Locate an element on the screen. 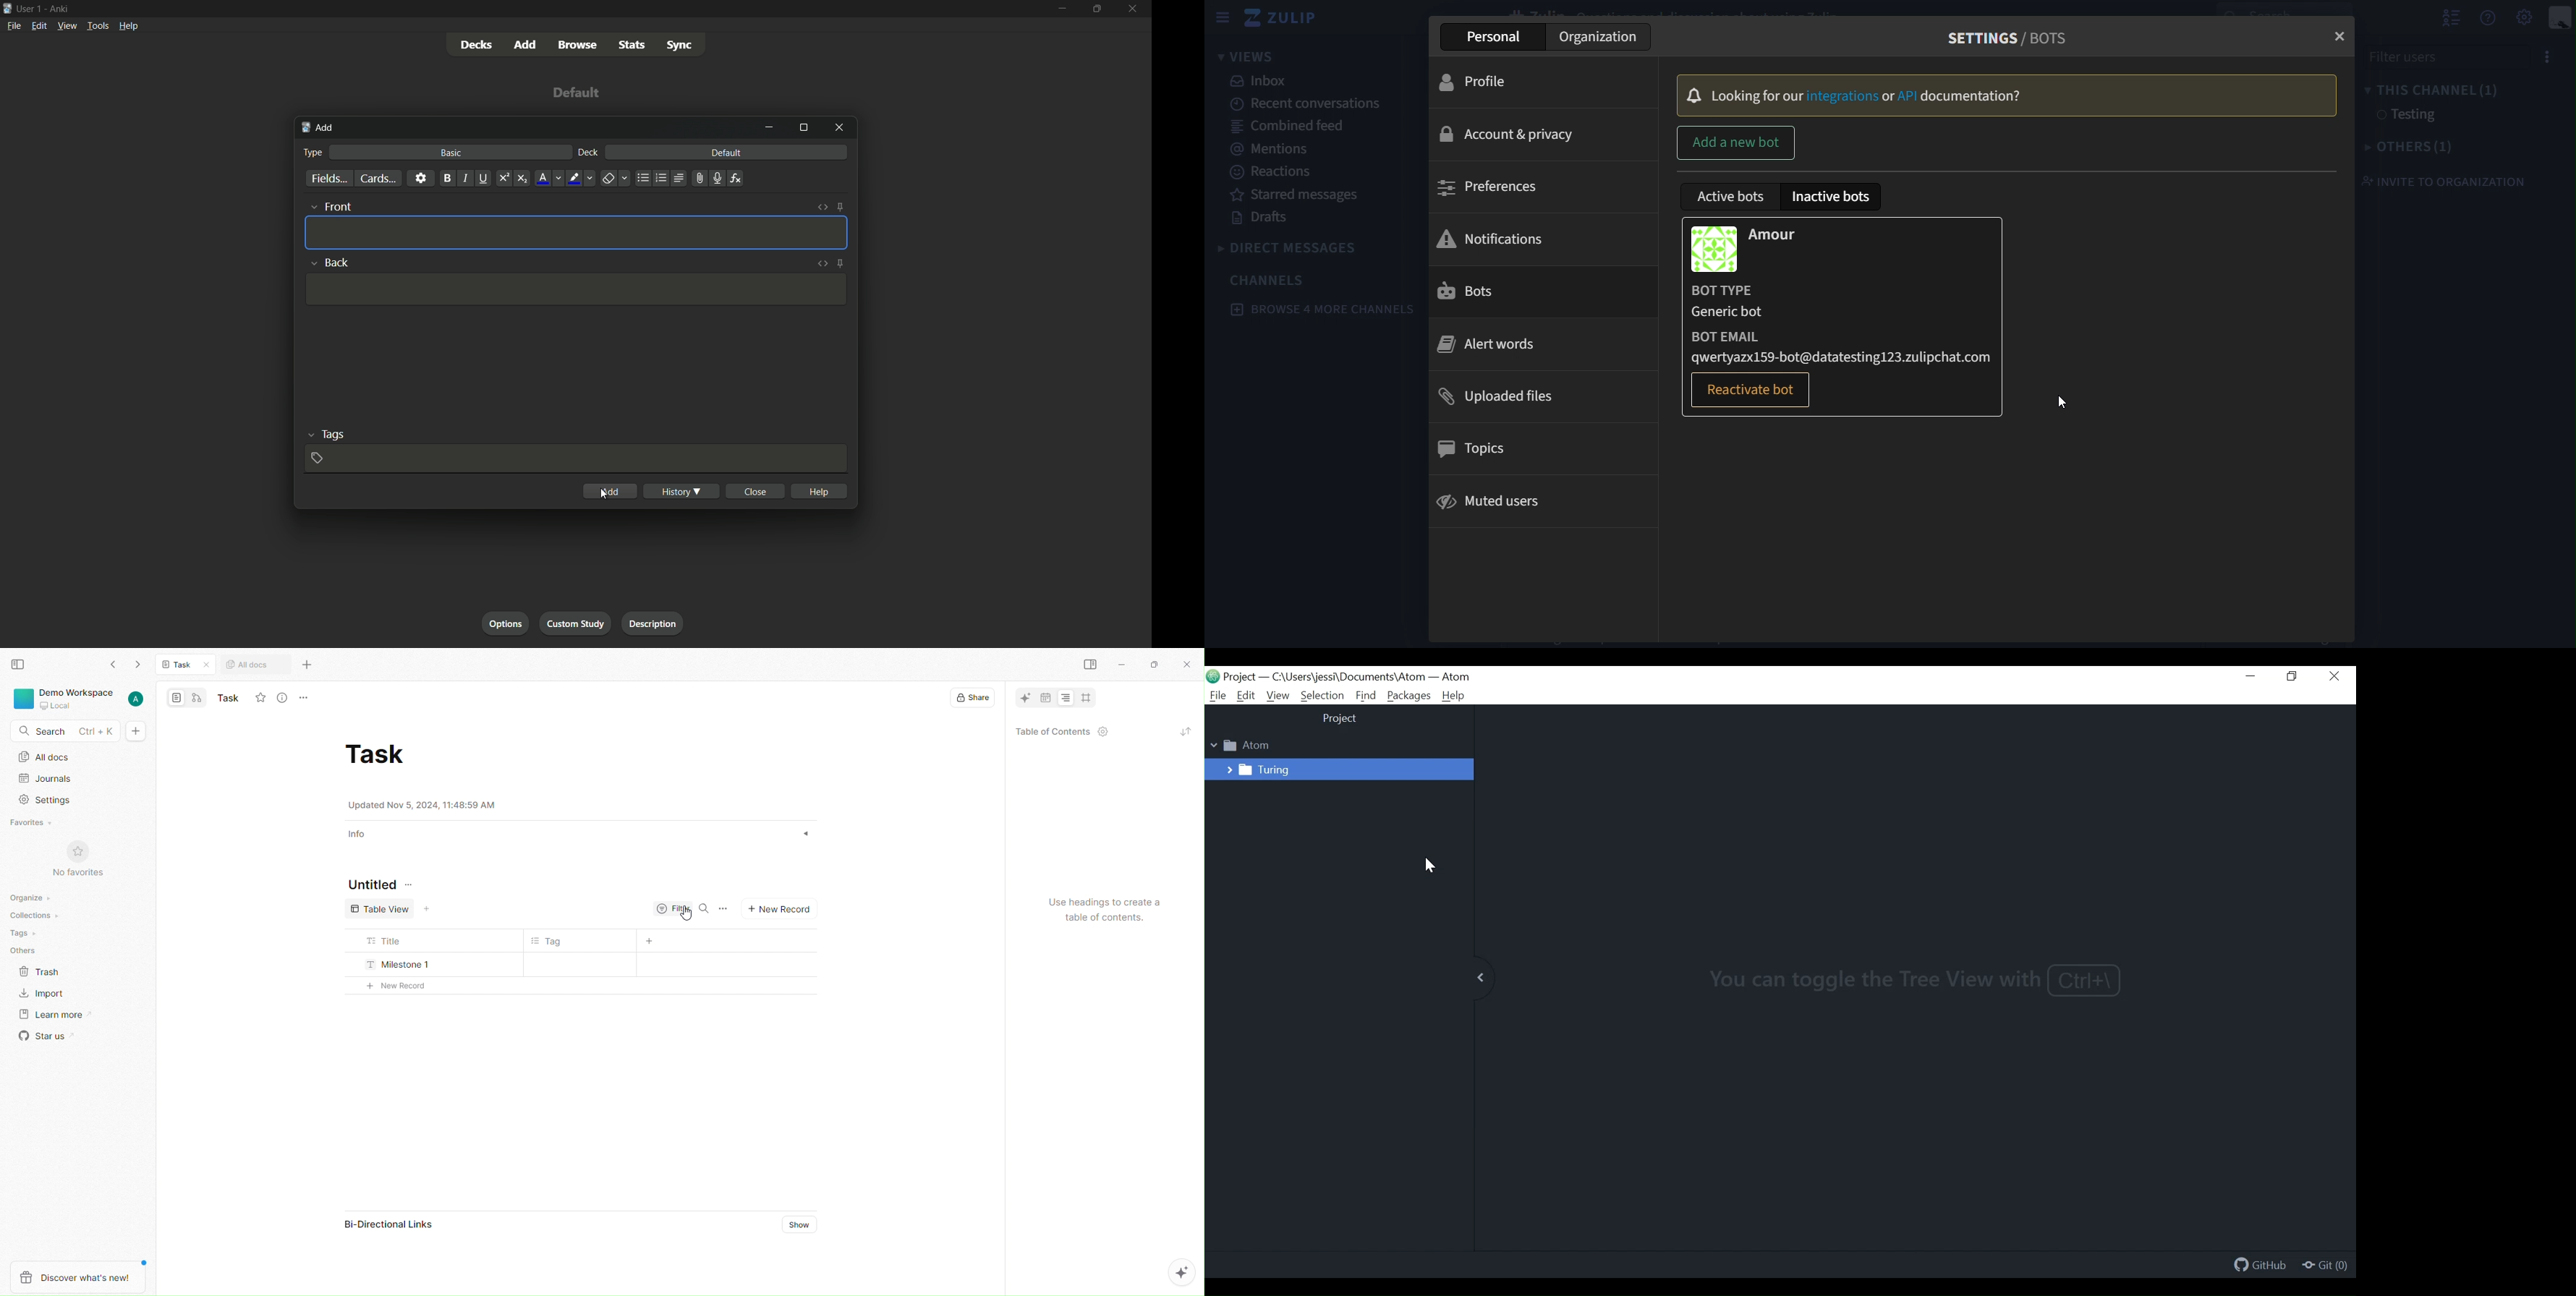  mentions is located at coordinates (1268, 148).